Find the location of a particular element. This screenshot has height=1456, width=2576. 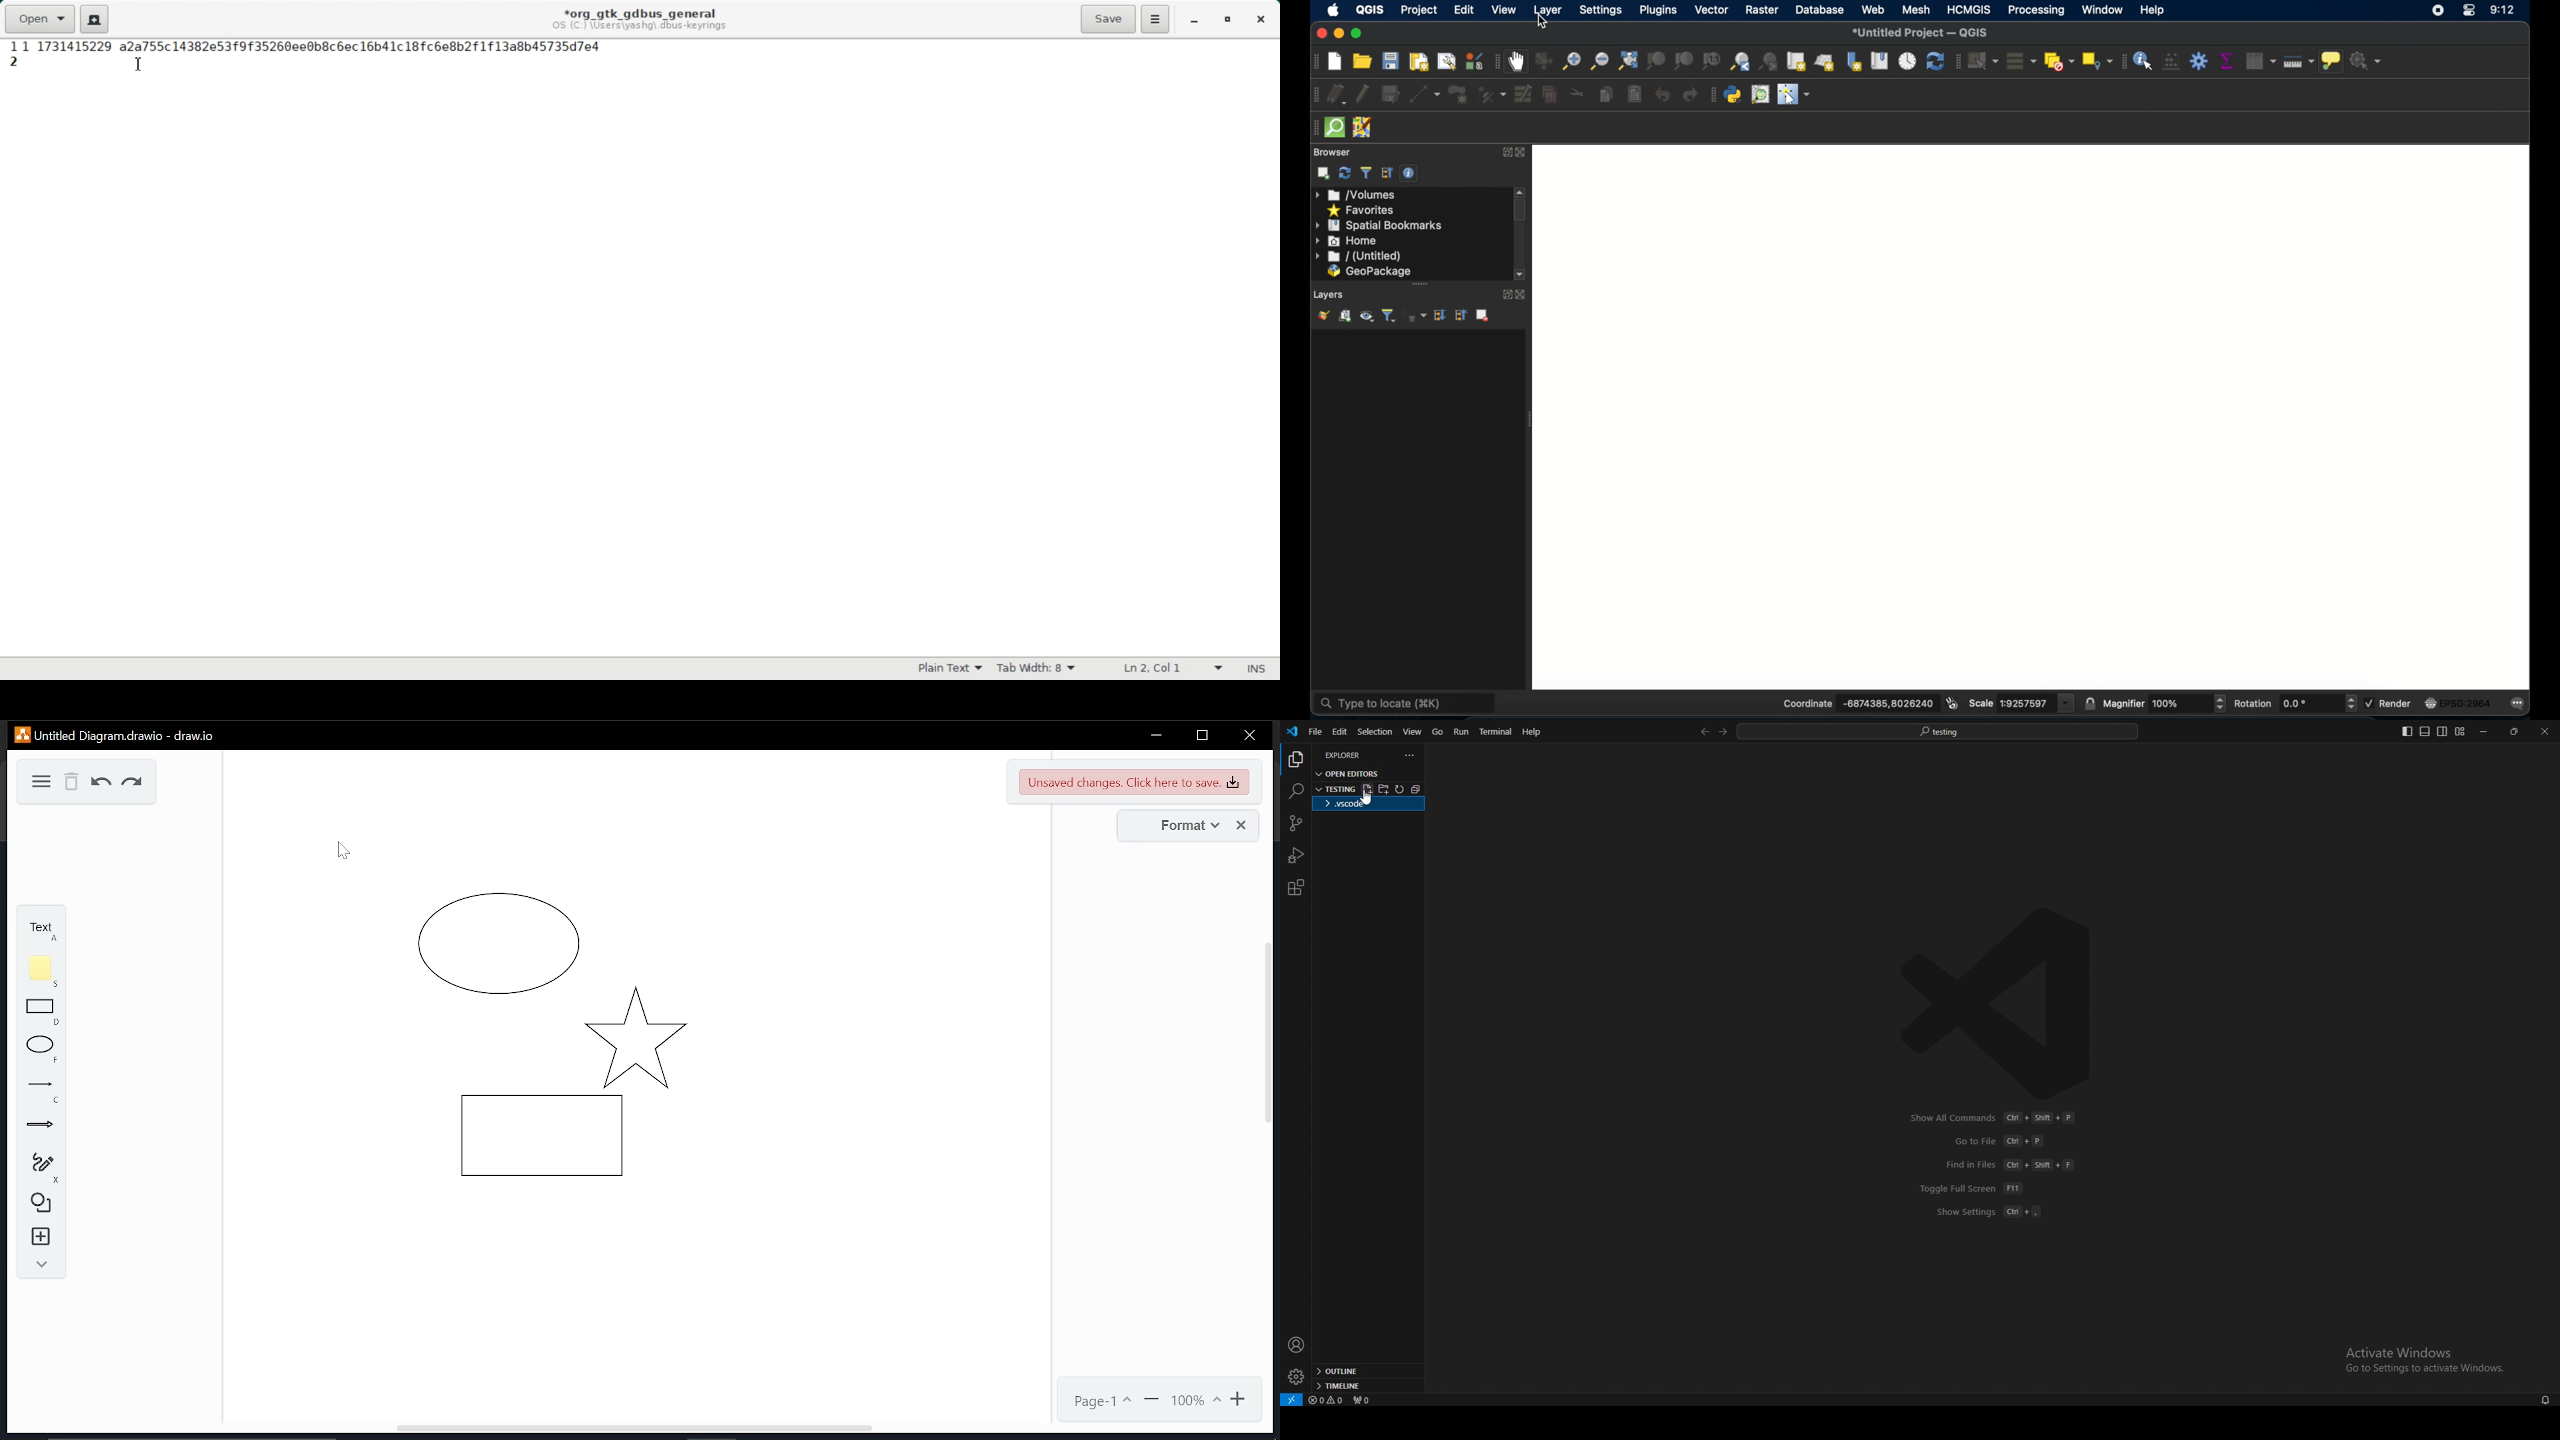

options is located at coordinates (1410, 755).